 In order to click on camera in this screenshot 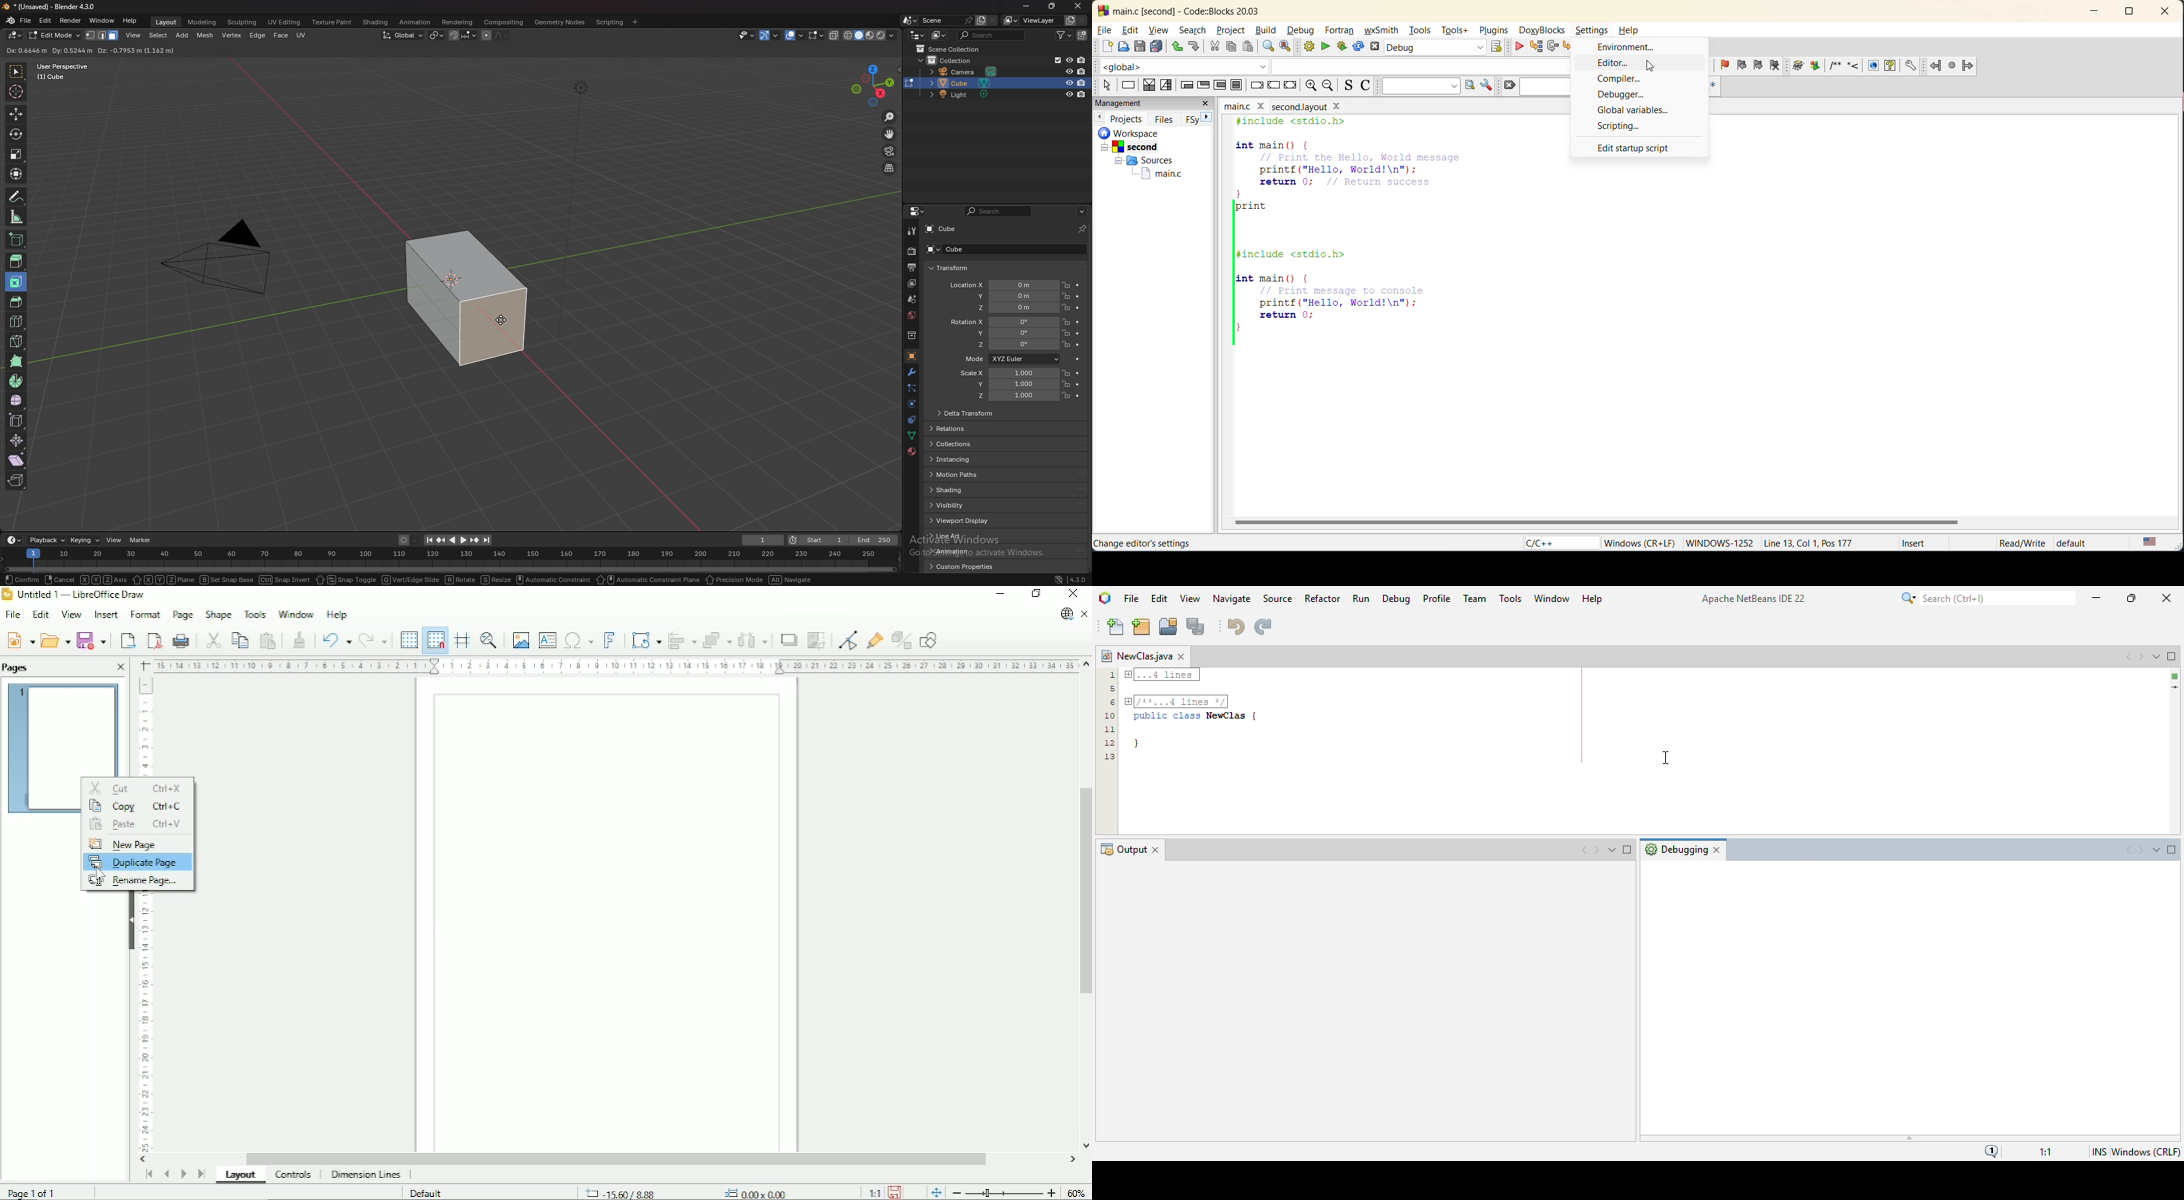, I will do `click(965, 72)`.